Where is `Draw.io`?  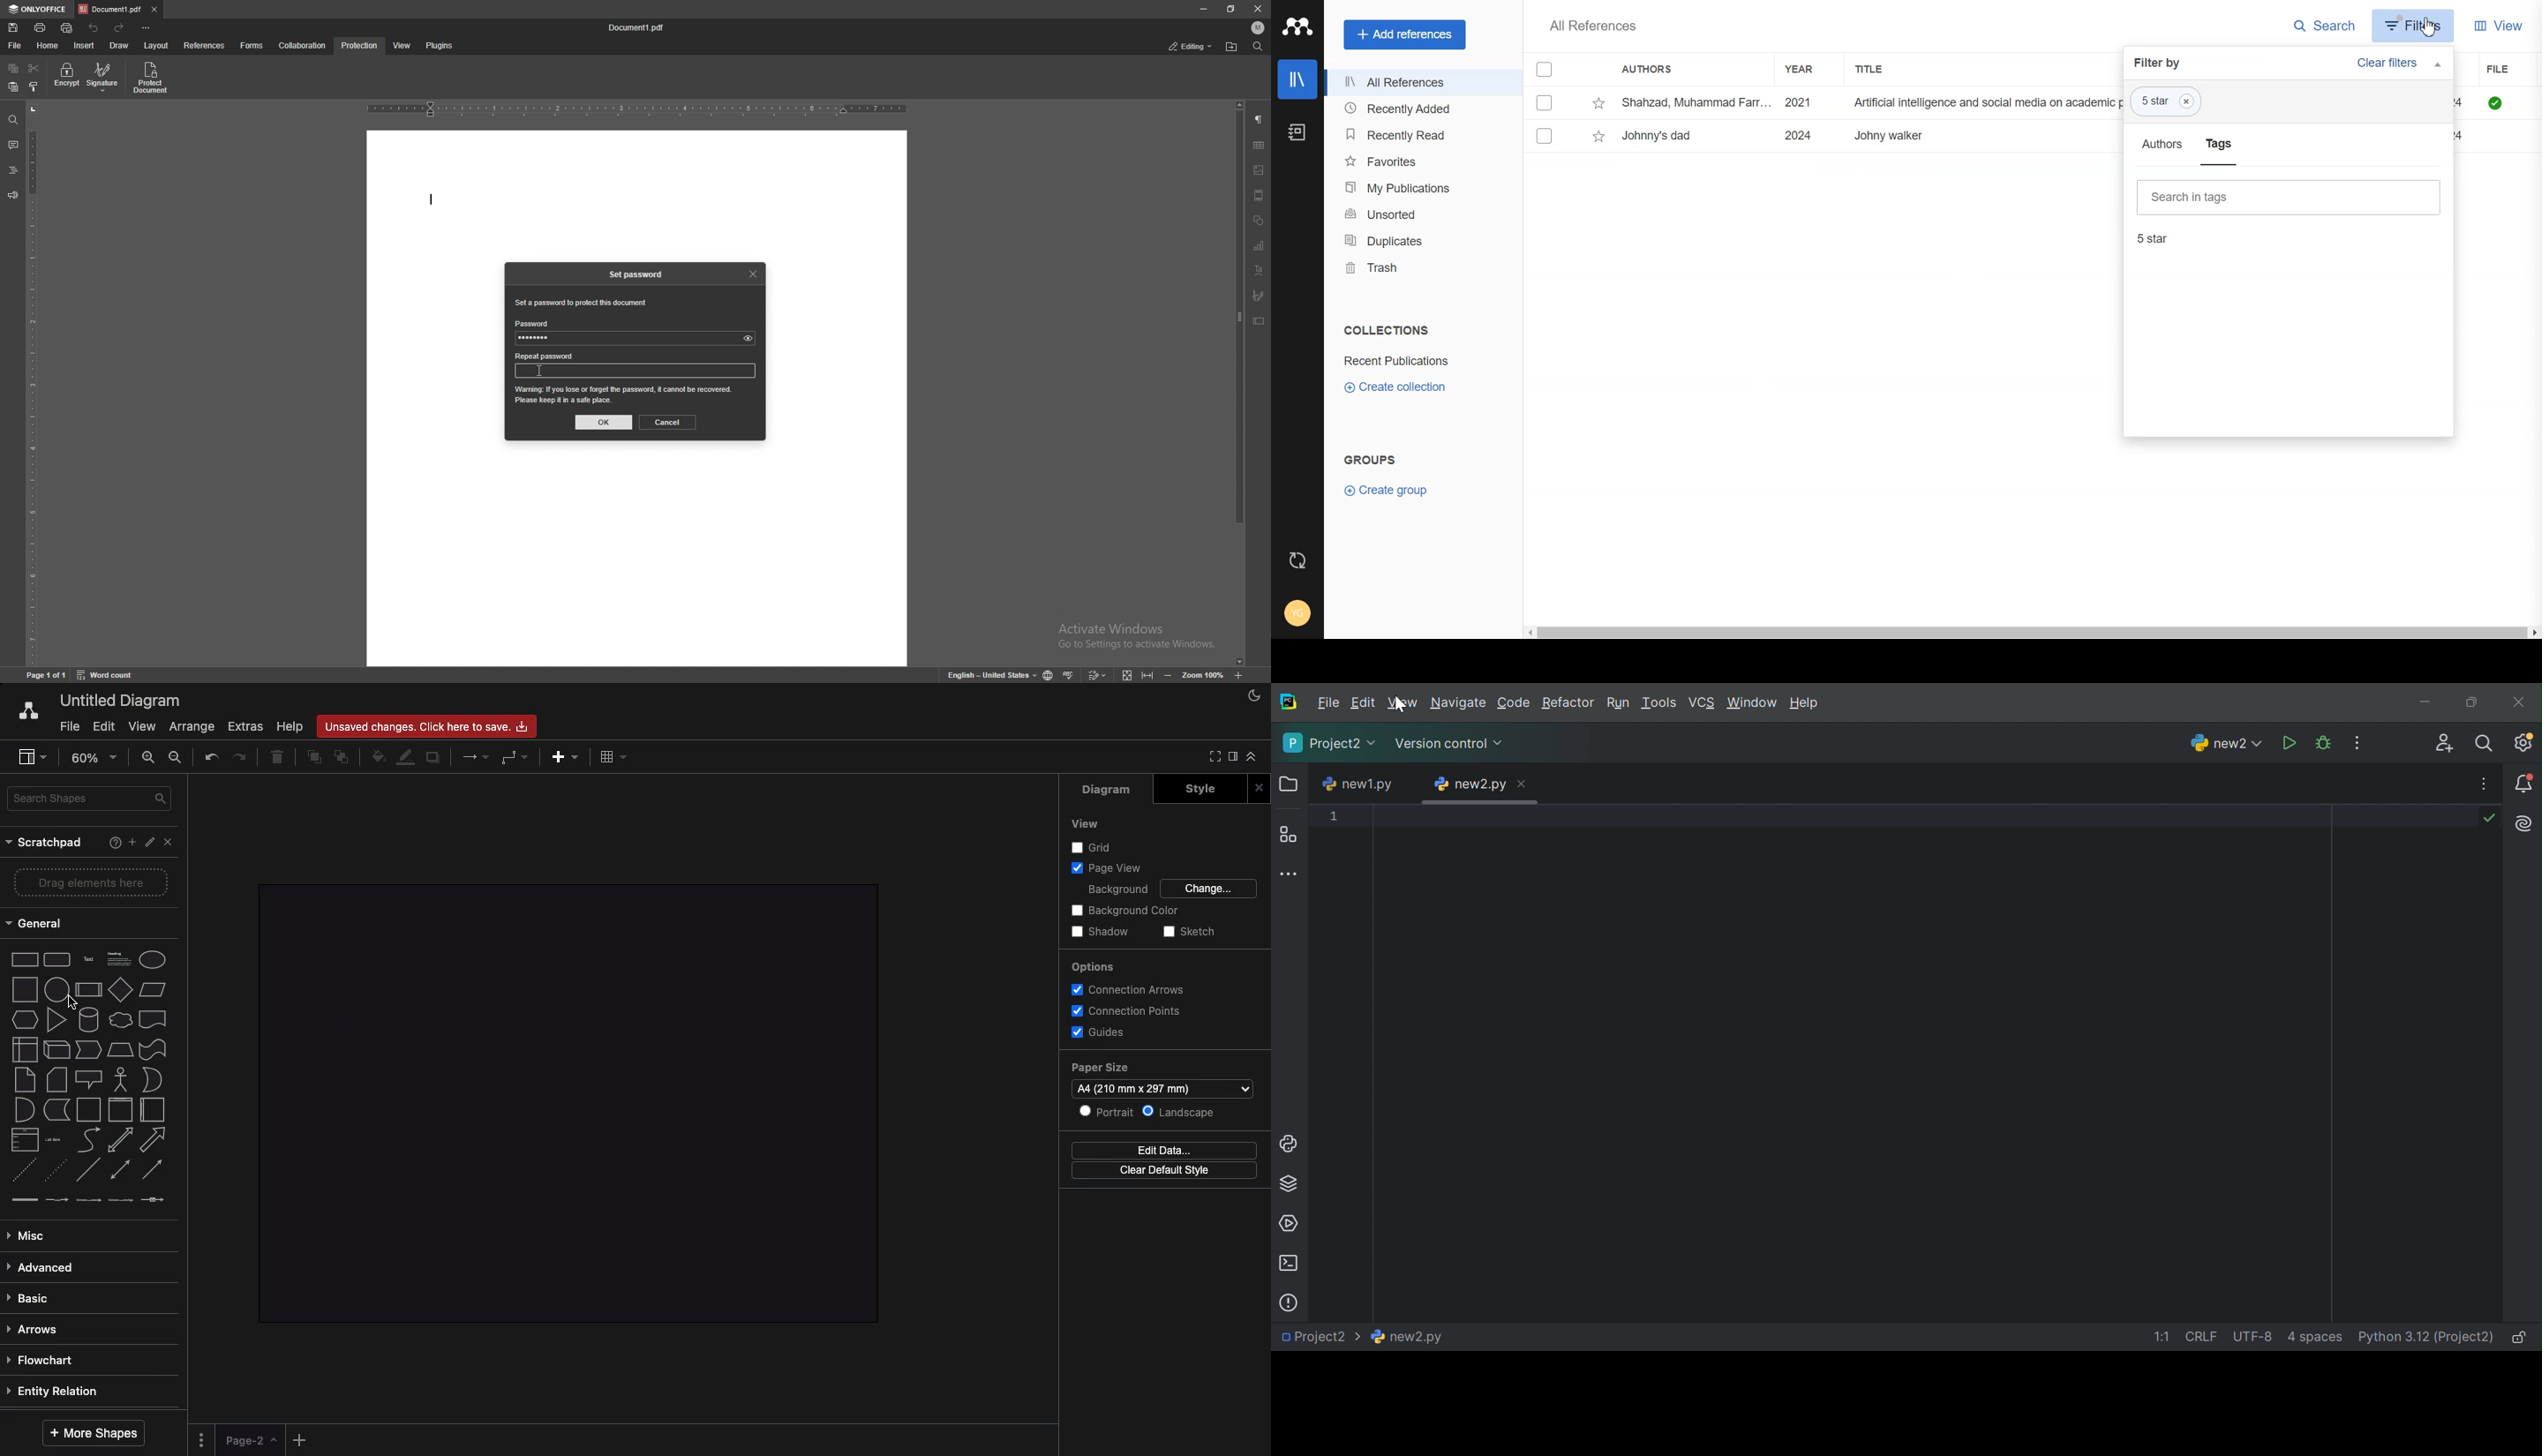
Draw.io is located at coordinates (22, 712).